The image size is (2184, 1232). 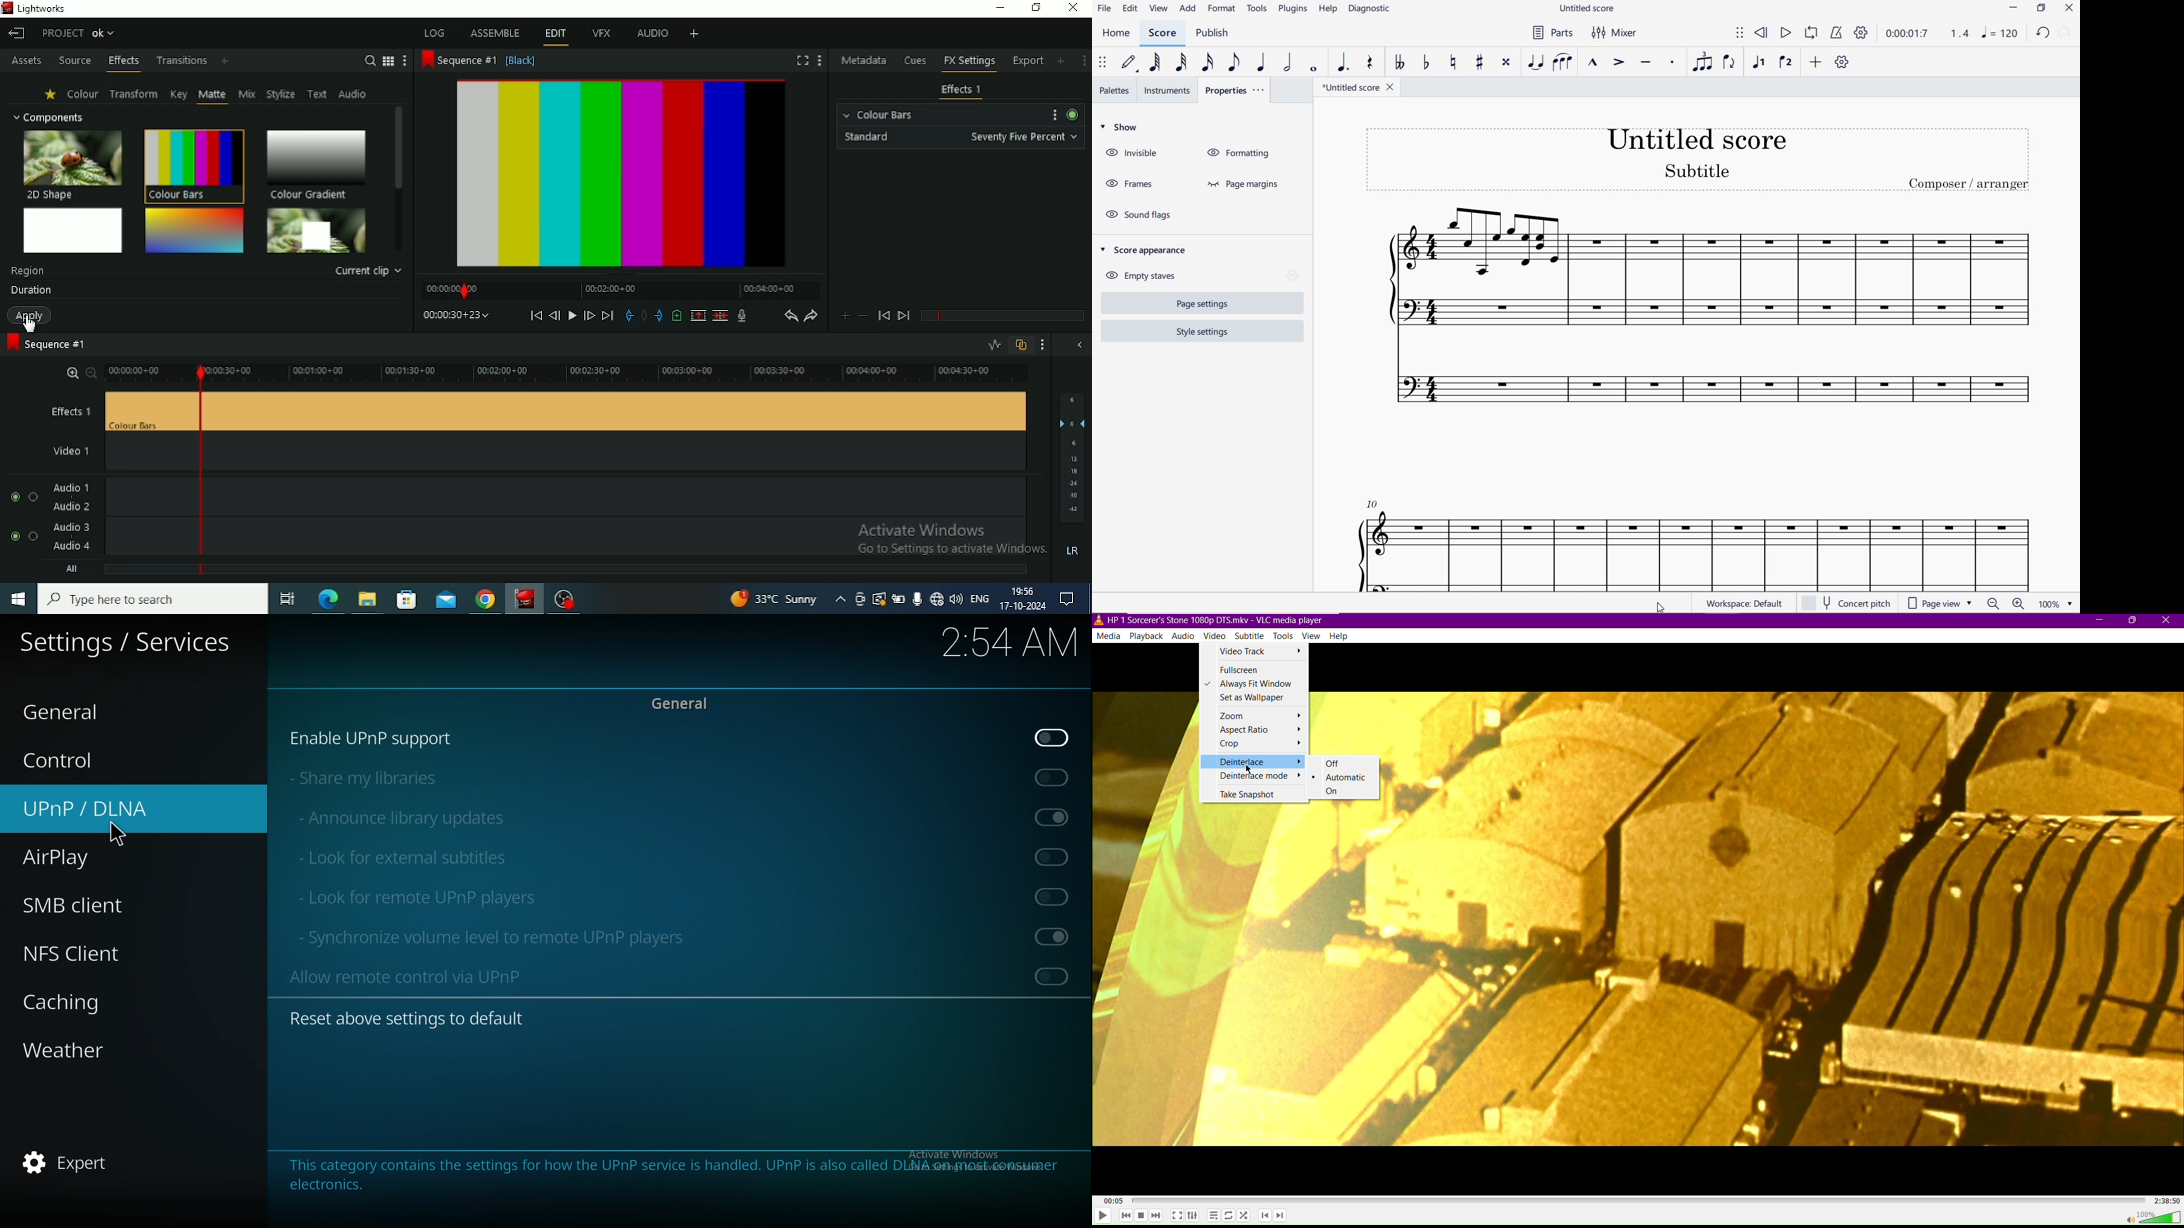 I want to click on HALF NOTE, so click(x=1288, y=62).